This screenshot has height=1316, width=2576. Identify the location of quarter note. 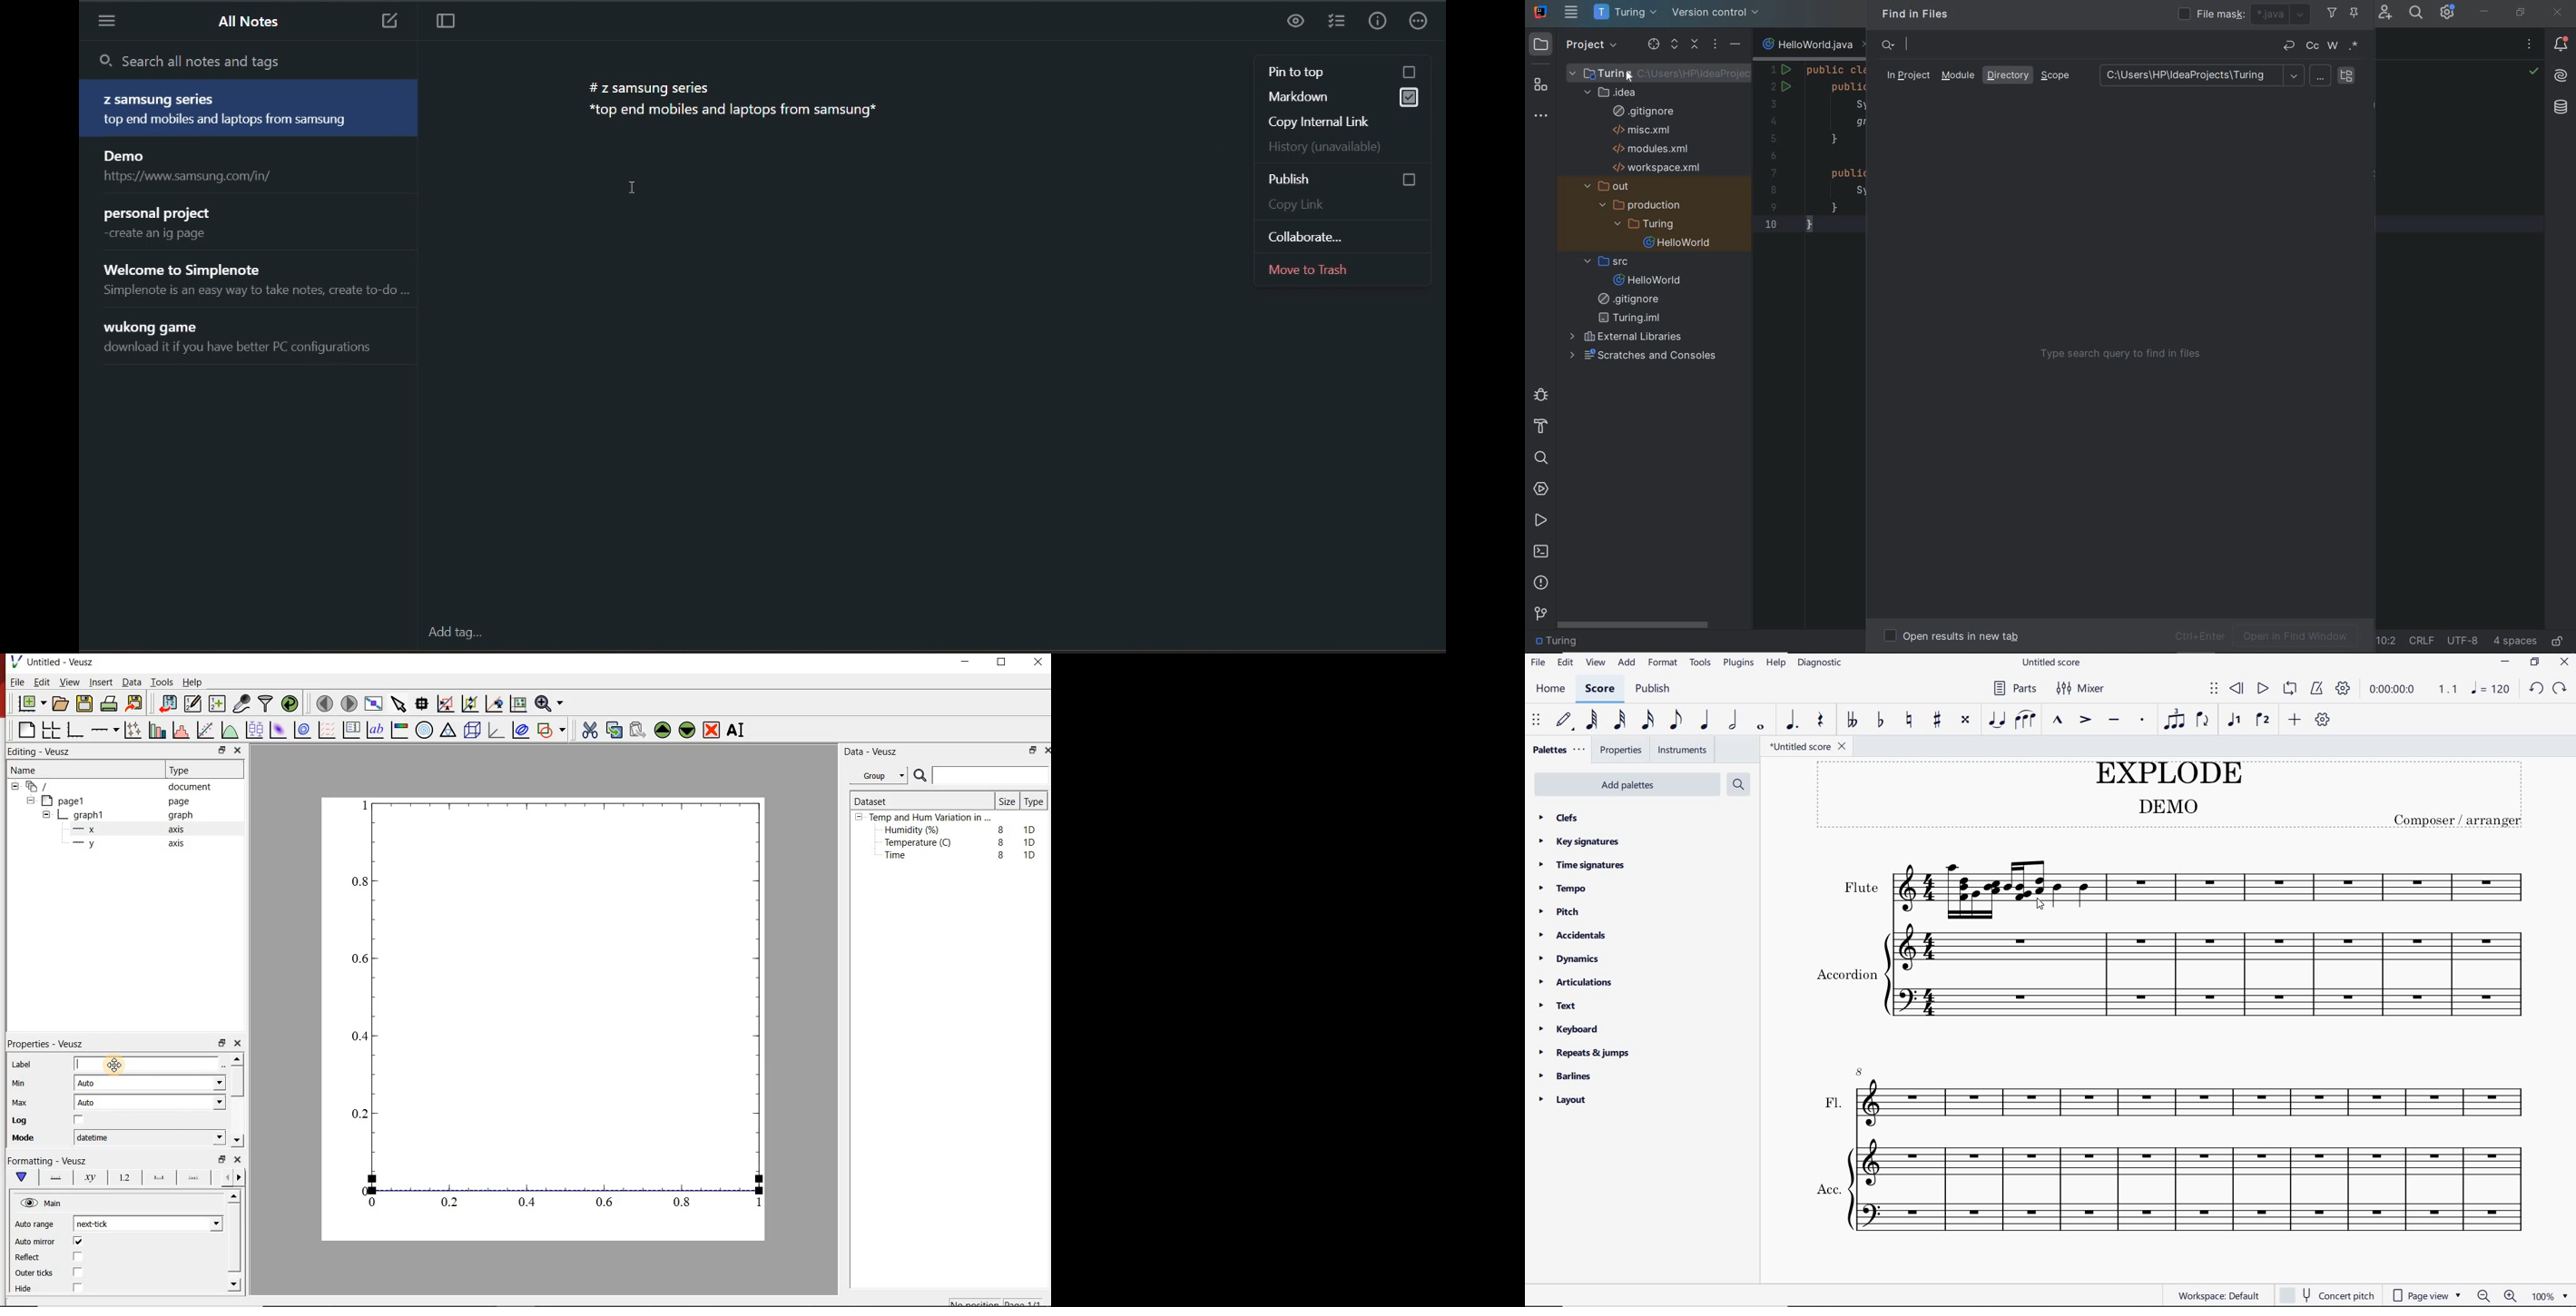
(1704, 720).